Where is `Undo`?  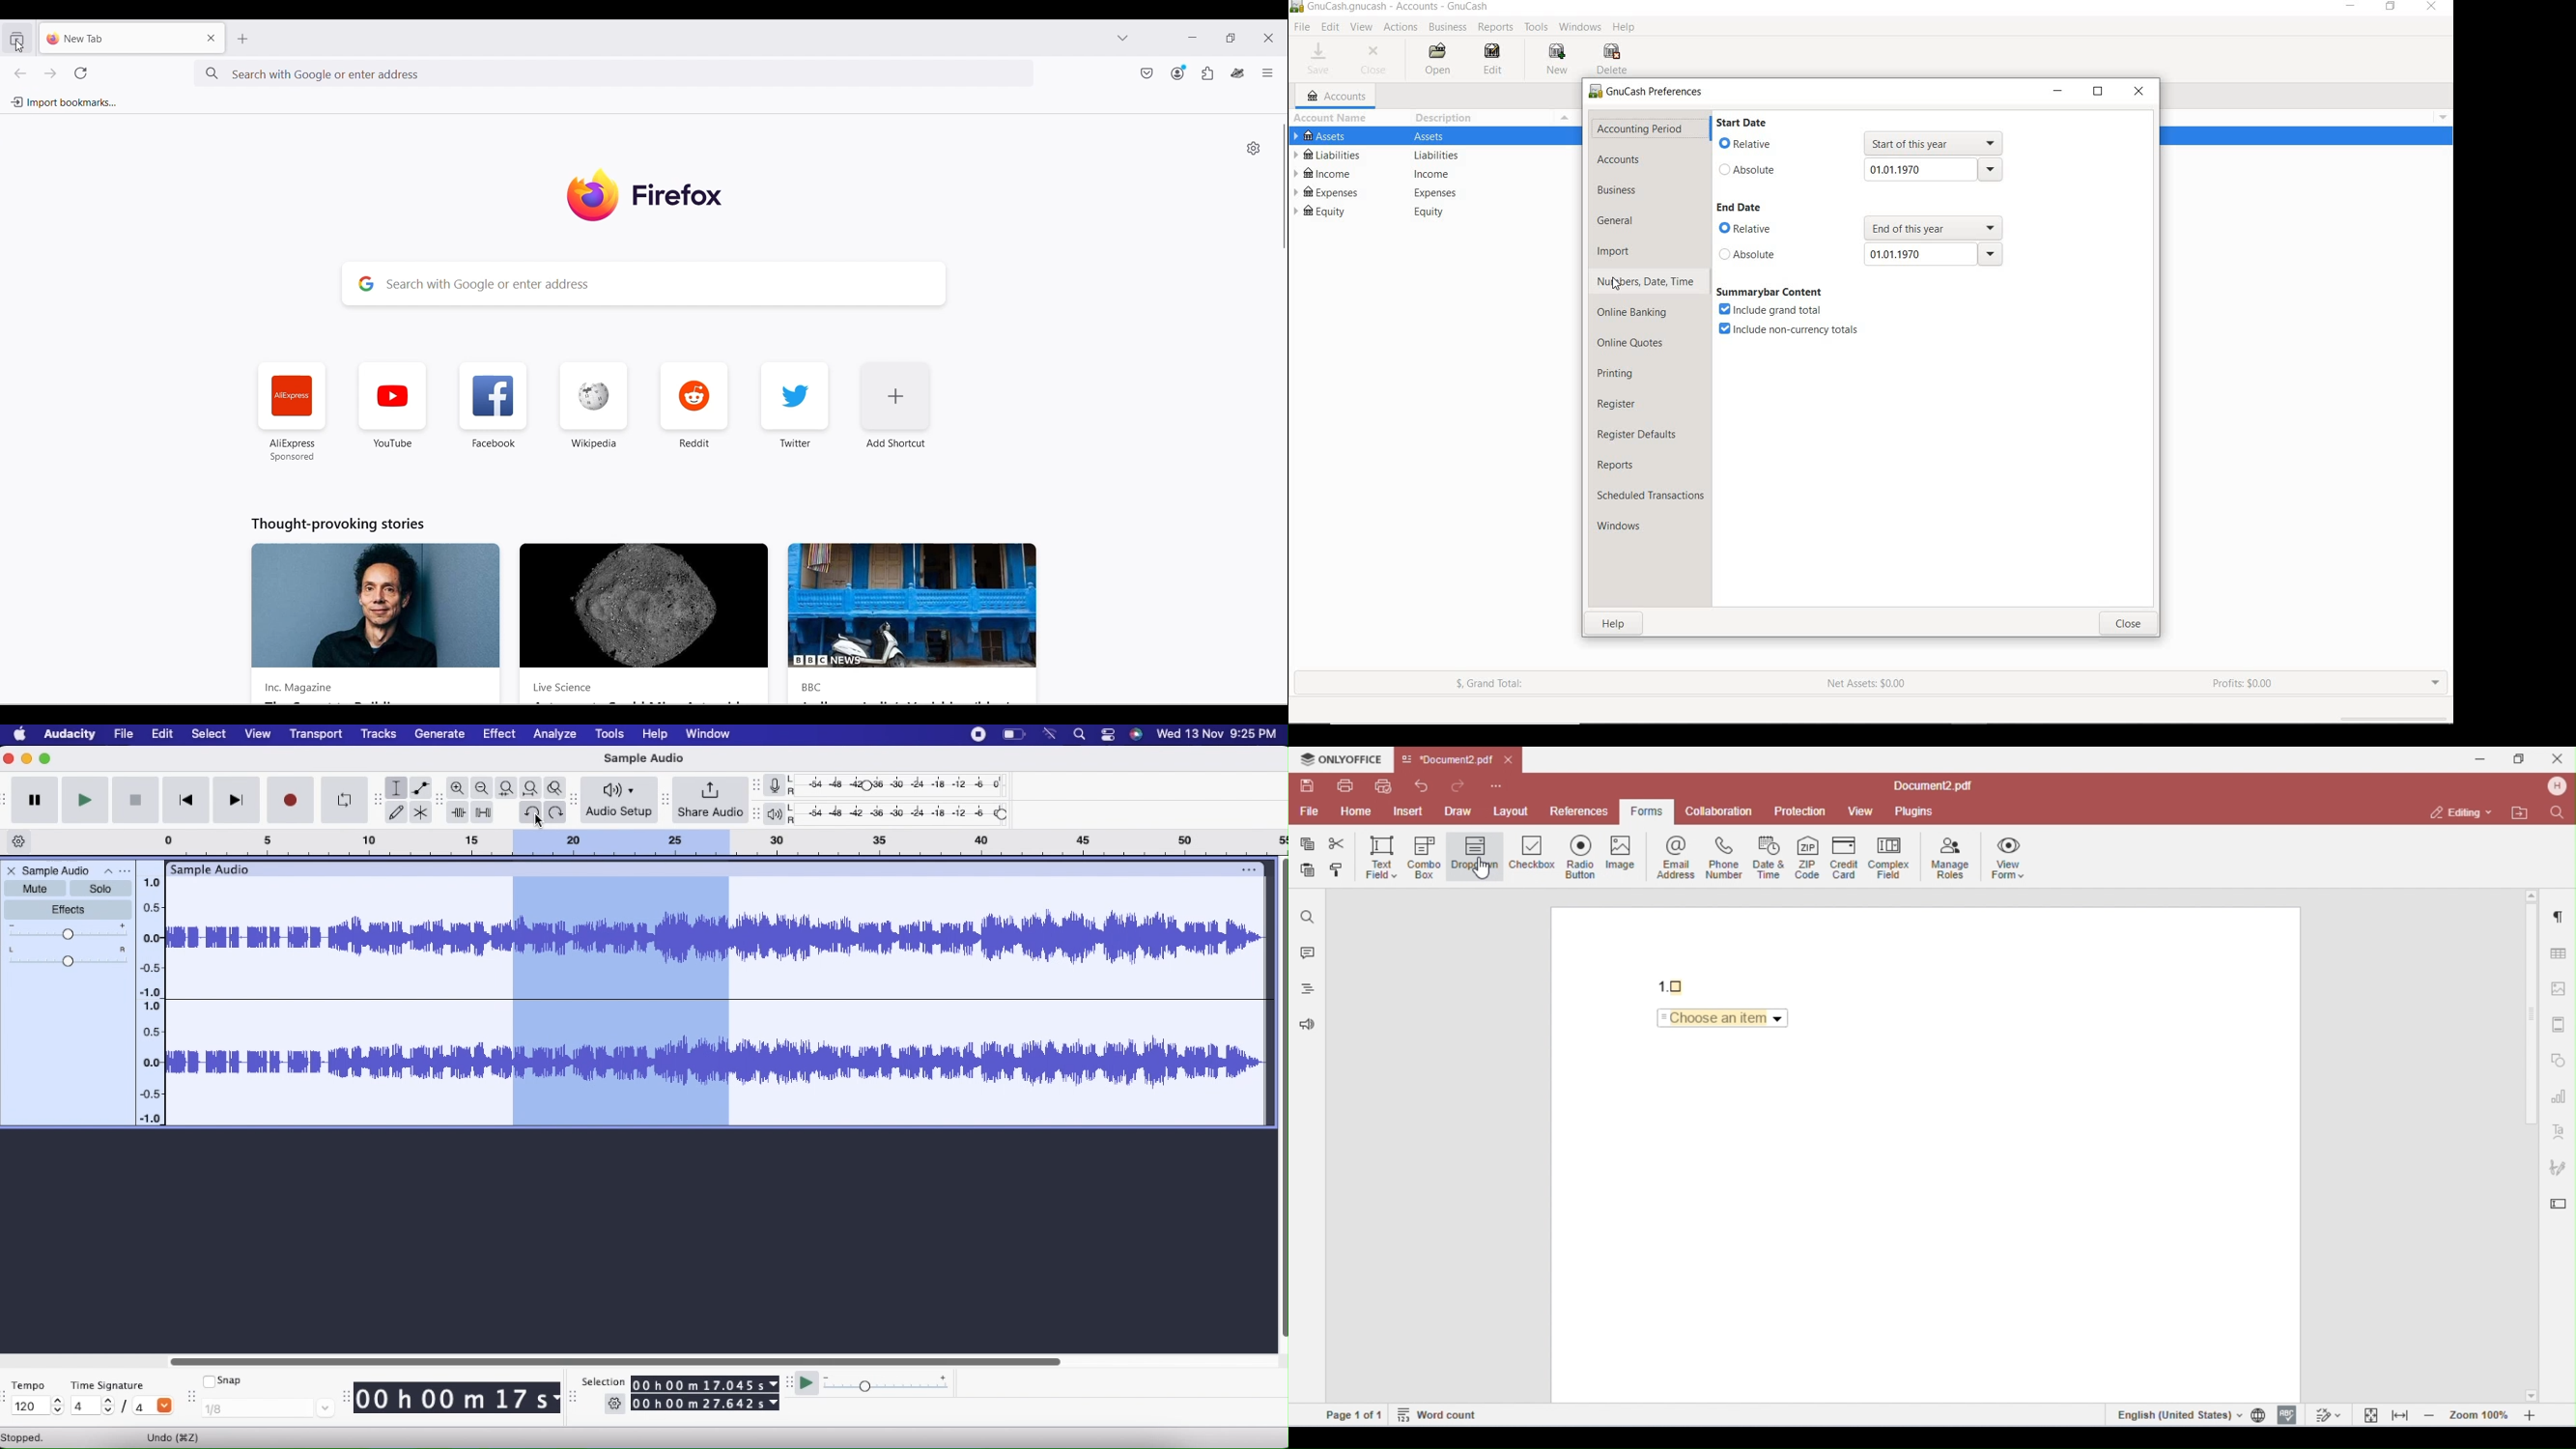
Undo is located at coordinates (172, 1437).